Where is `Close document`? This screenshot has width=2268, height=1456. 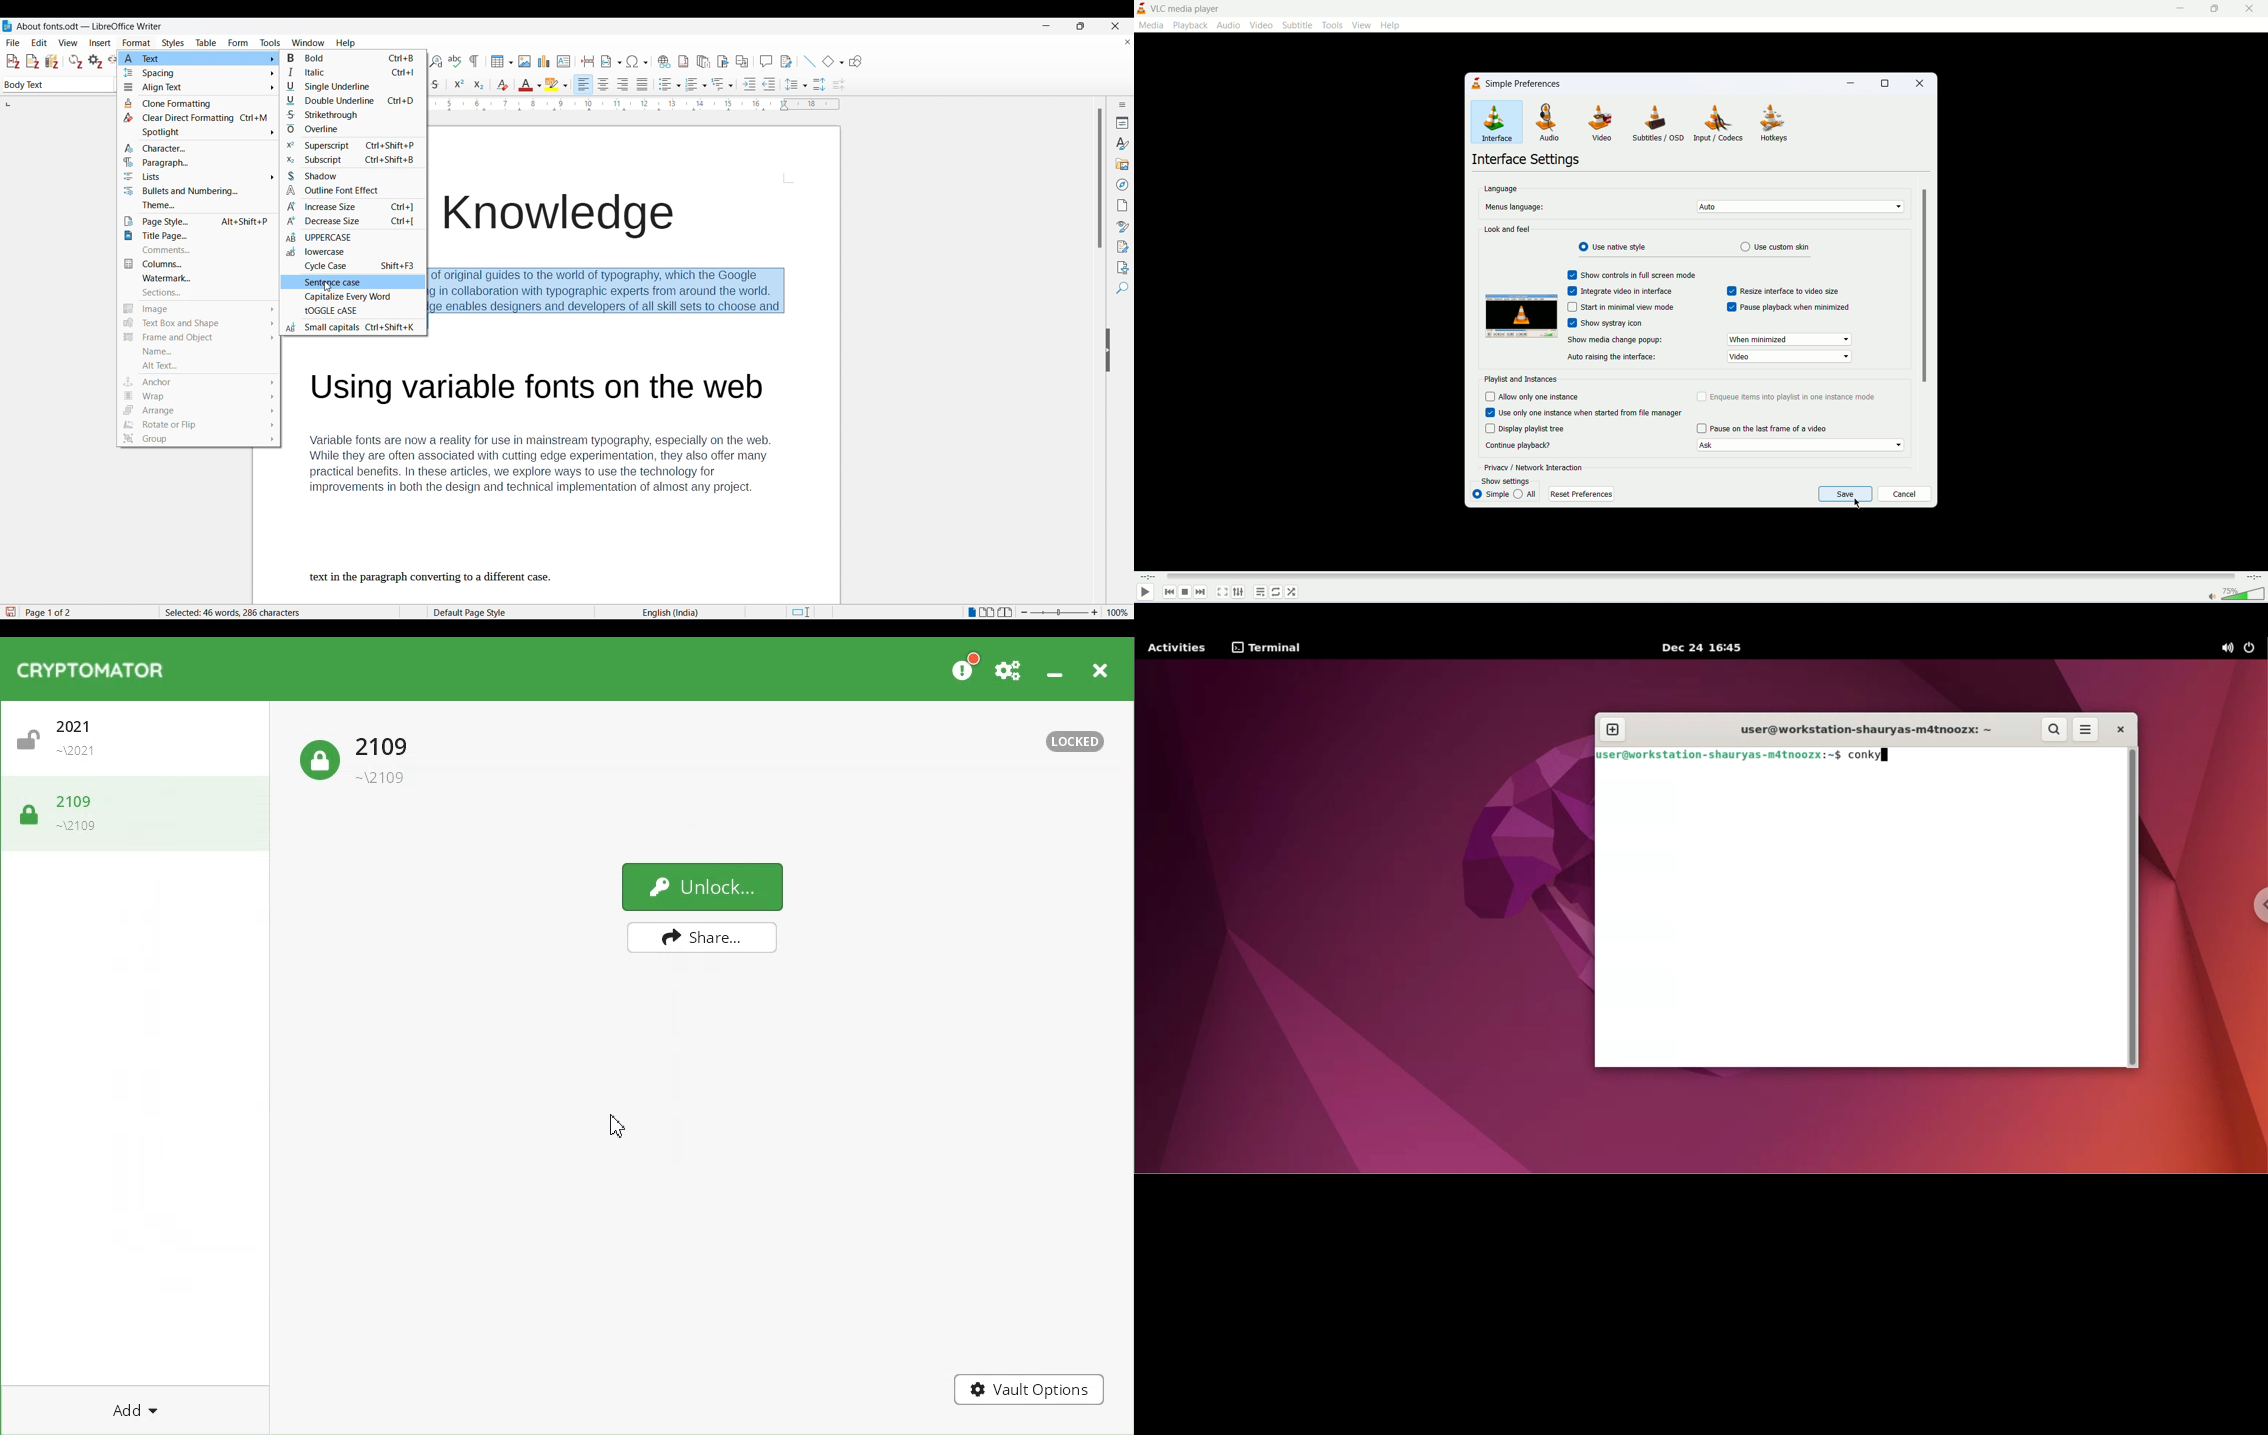 Close document is located at coordinates (1128, 42).